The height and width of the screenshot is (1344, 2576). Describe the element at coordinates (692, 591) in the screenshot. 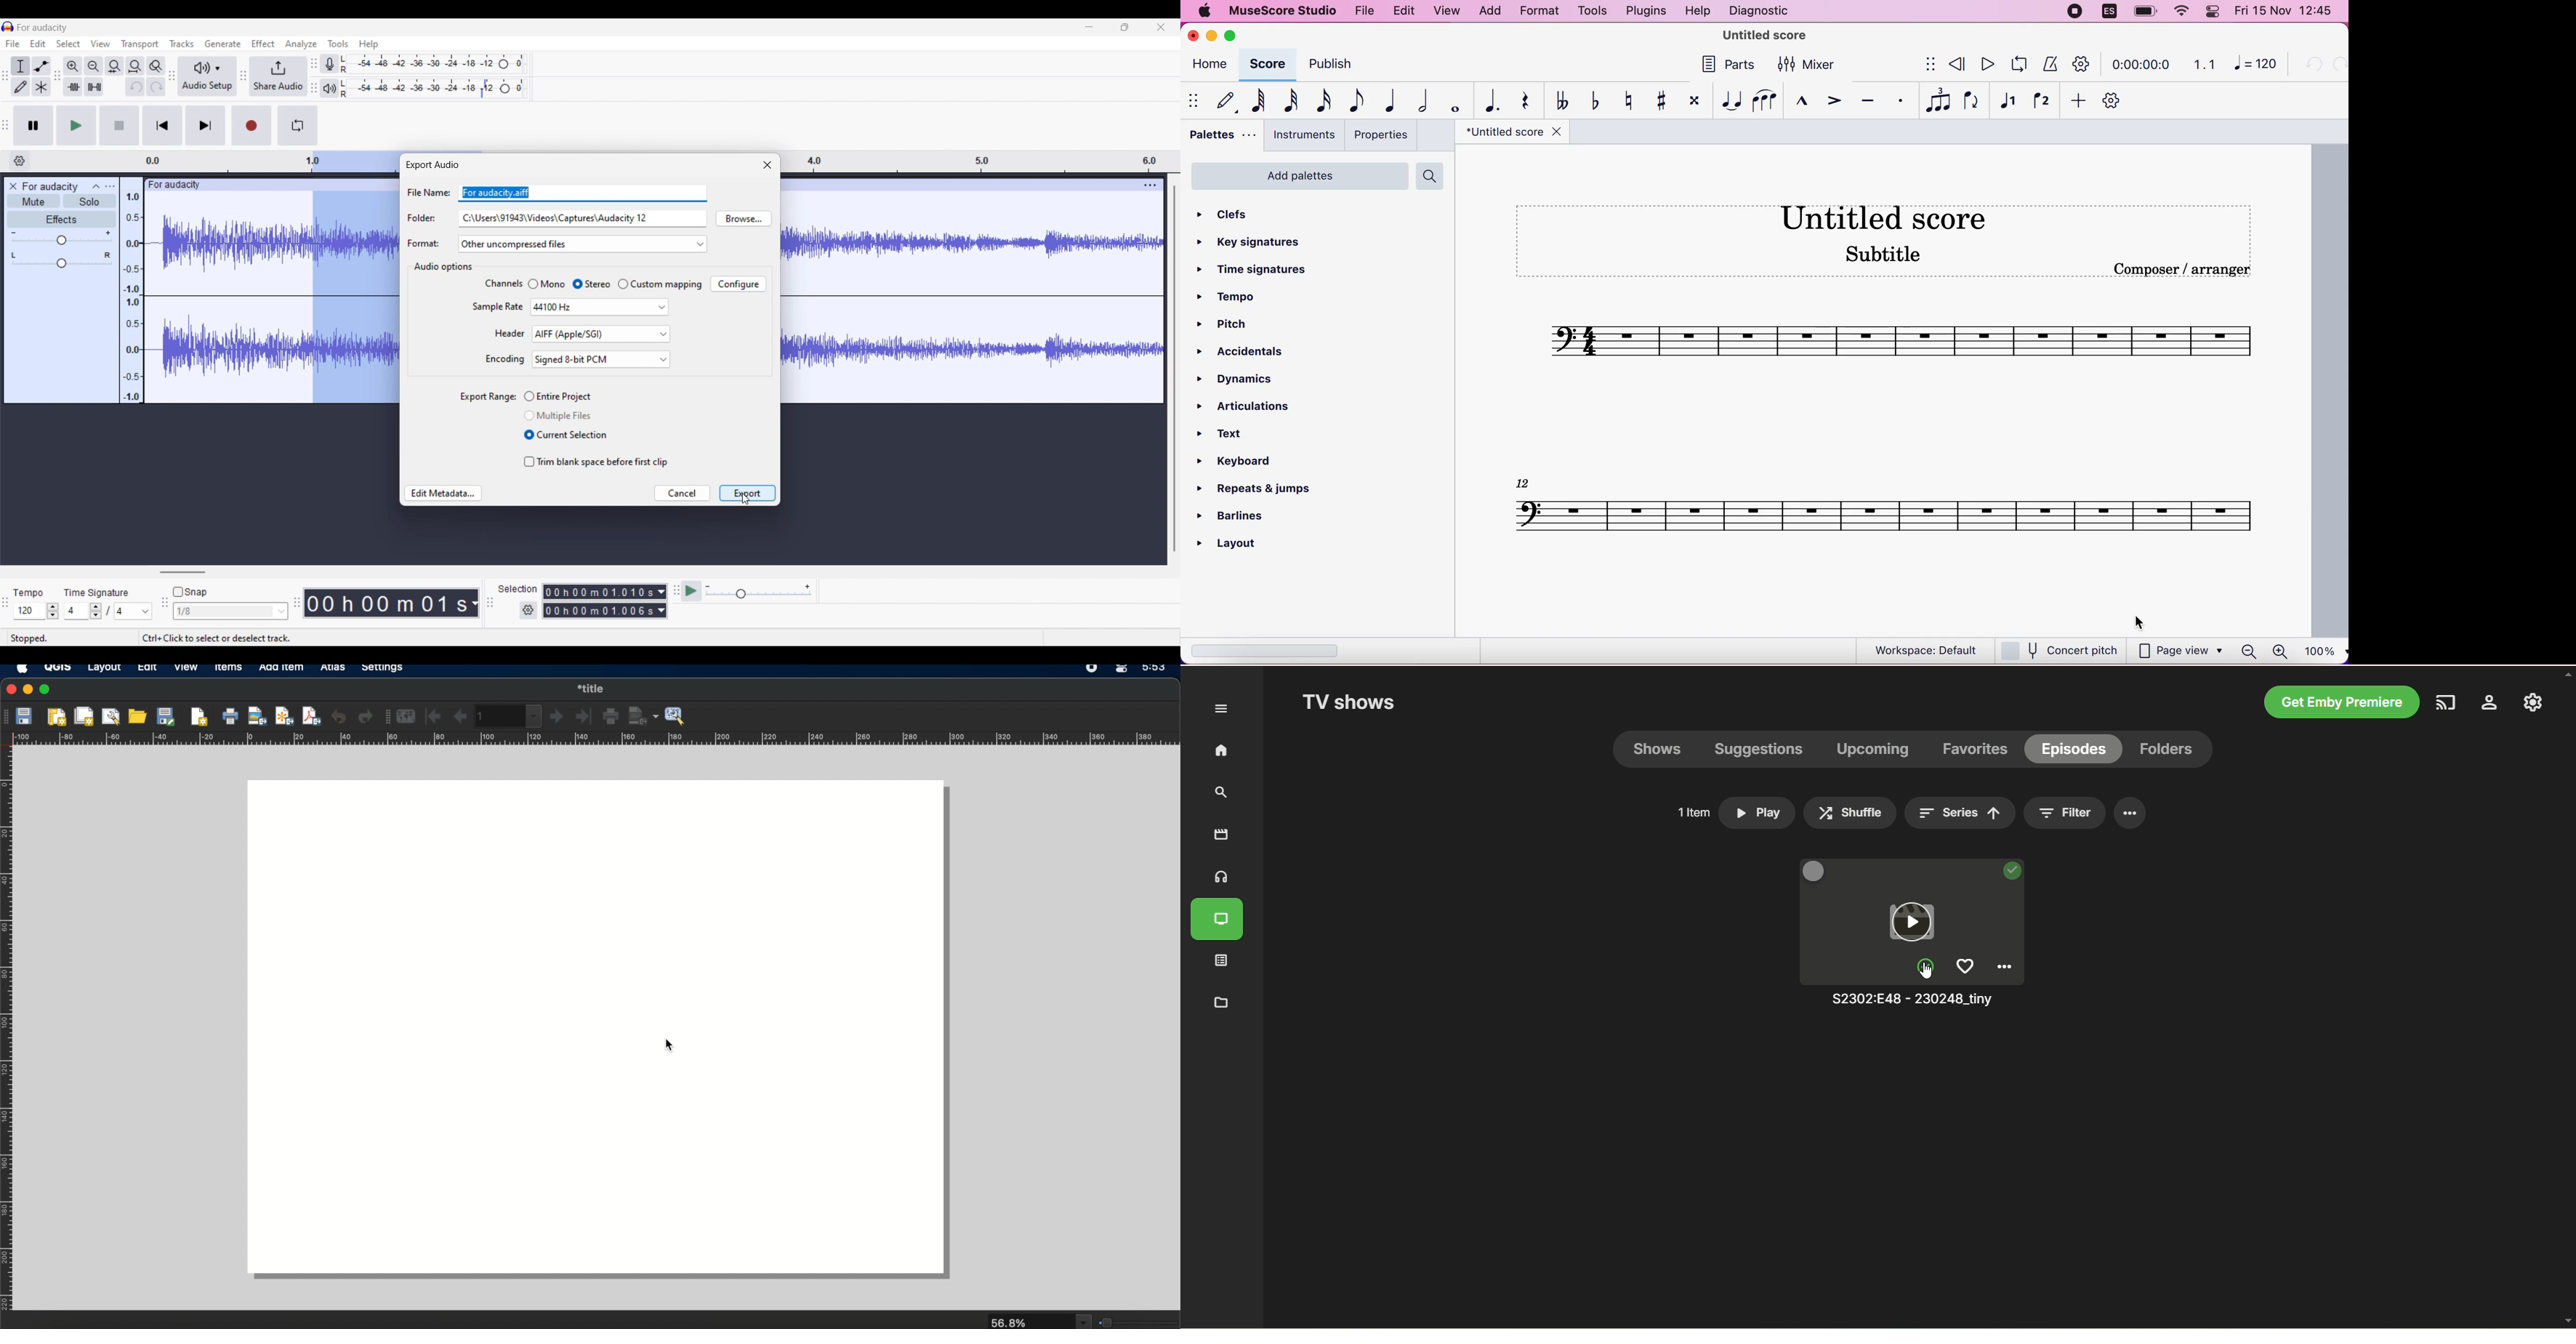

I see `Play at speed once/Play at speed` at that location.